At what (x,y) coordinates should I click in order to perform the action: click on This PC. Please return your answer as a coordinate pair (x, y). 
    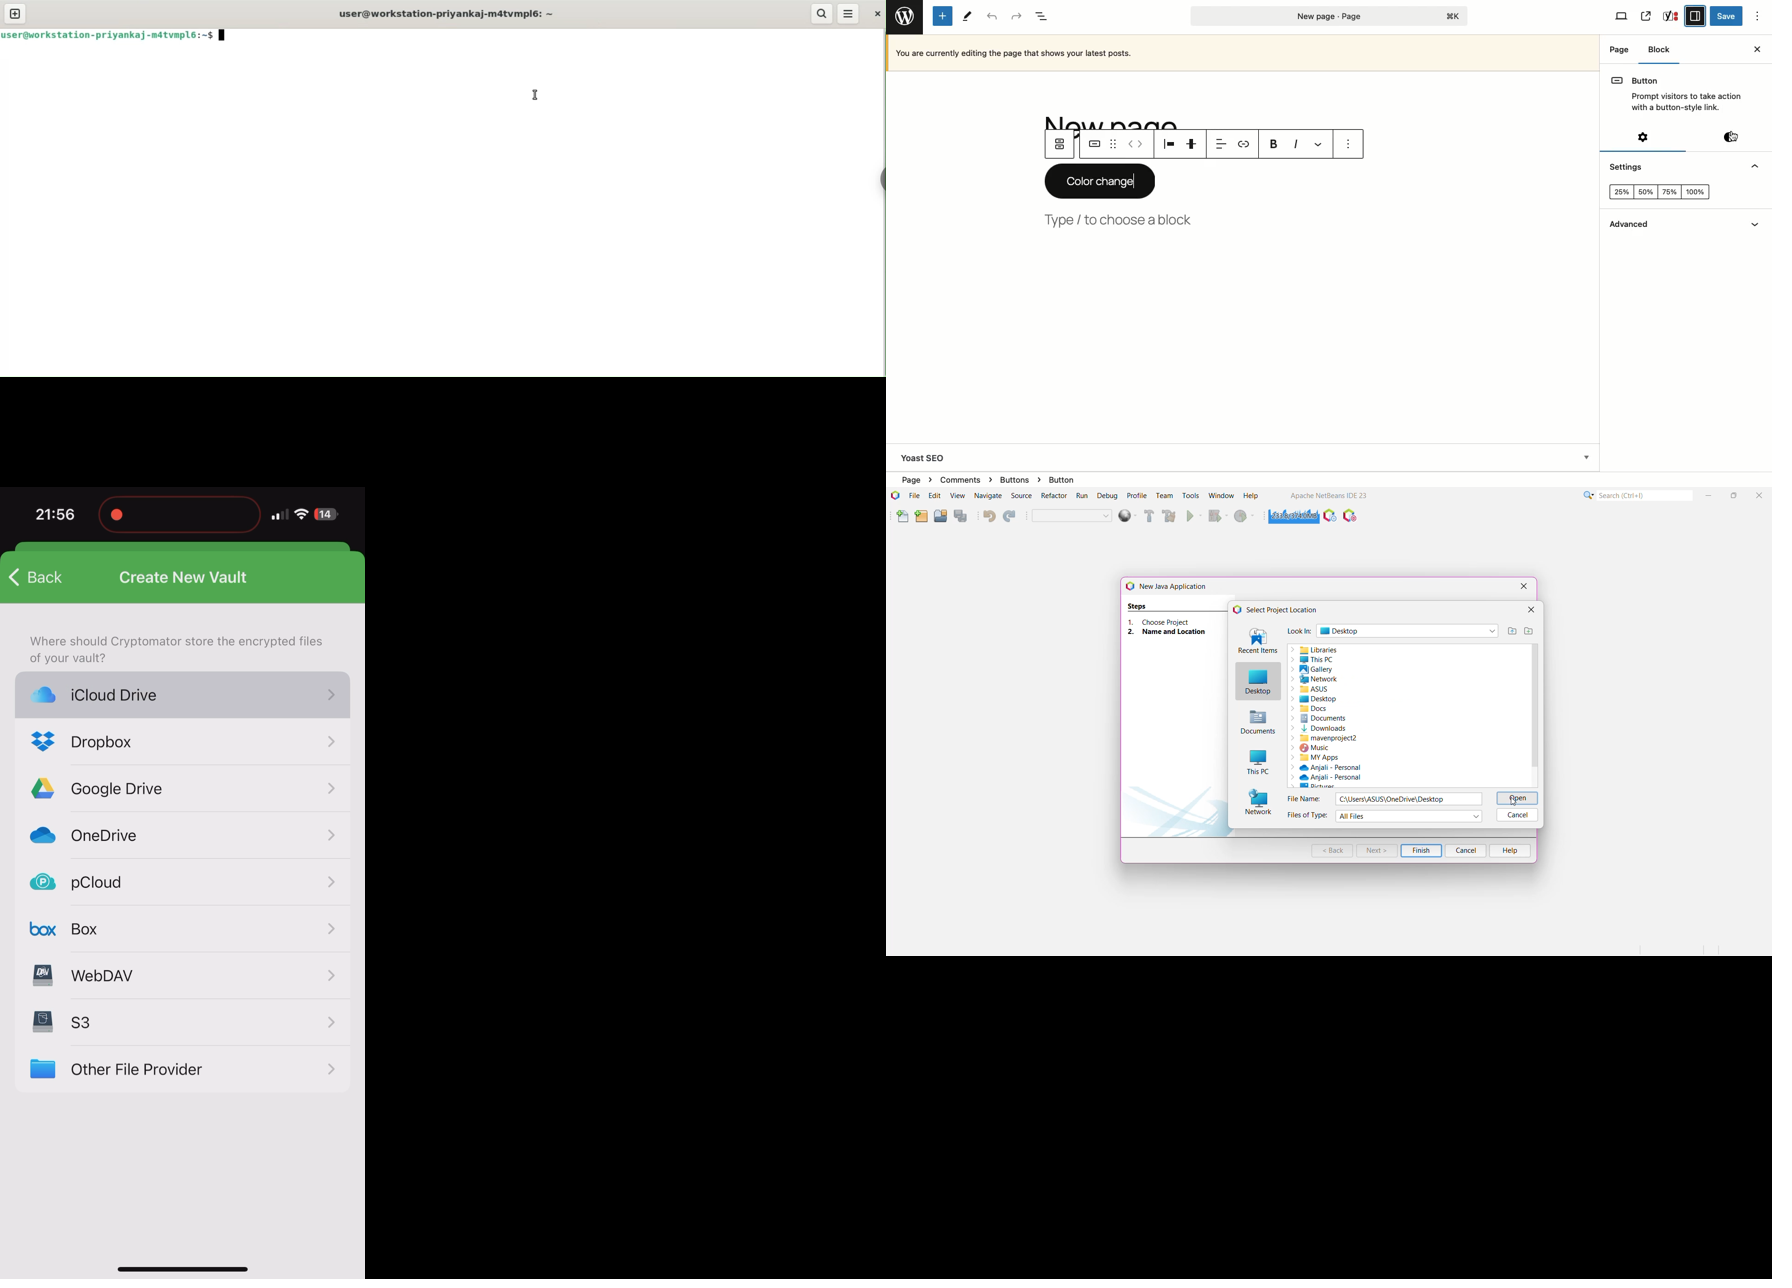
    Looking at the image, I should click on (1257, 762).